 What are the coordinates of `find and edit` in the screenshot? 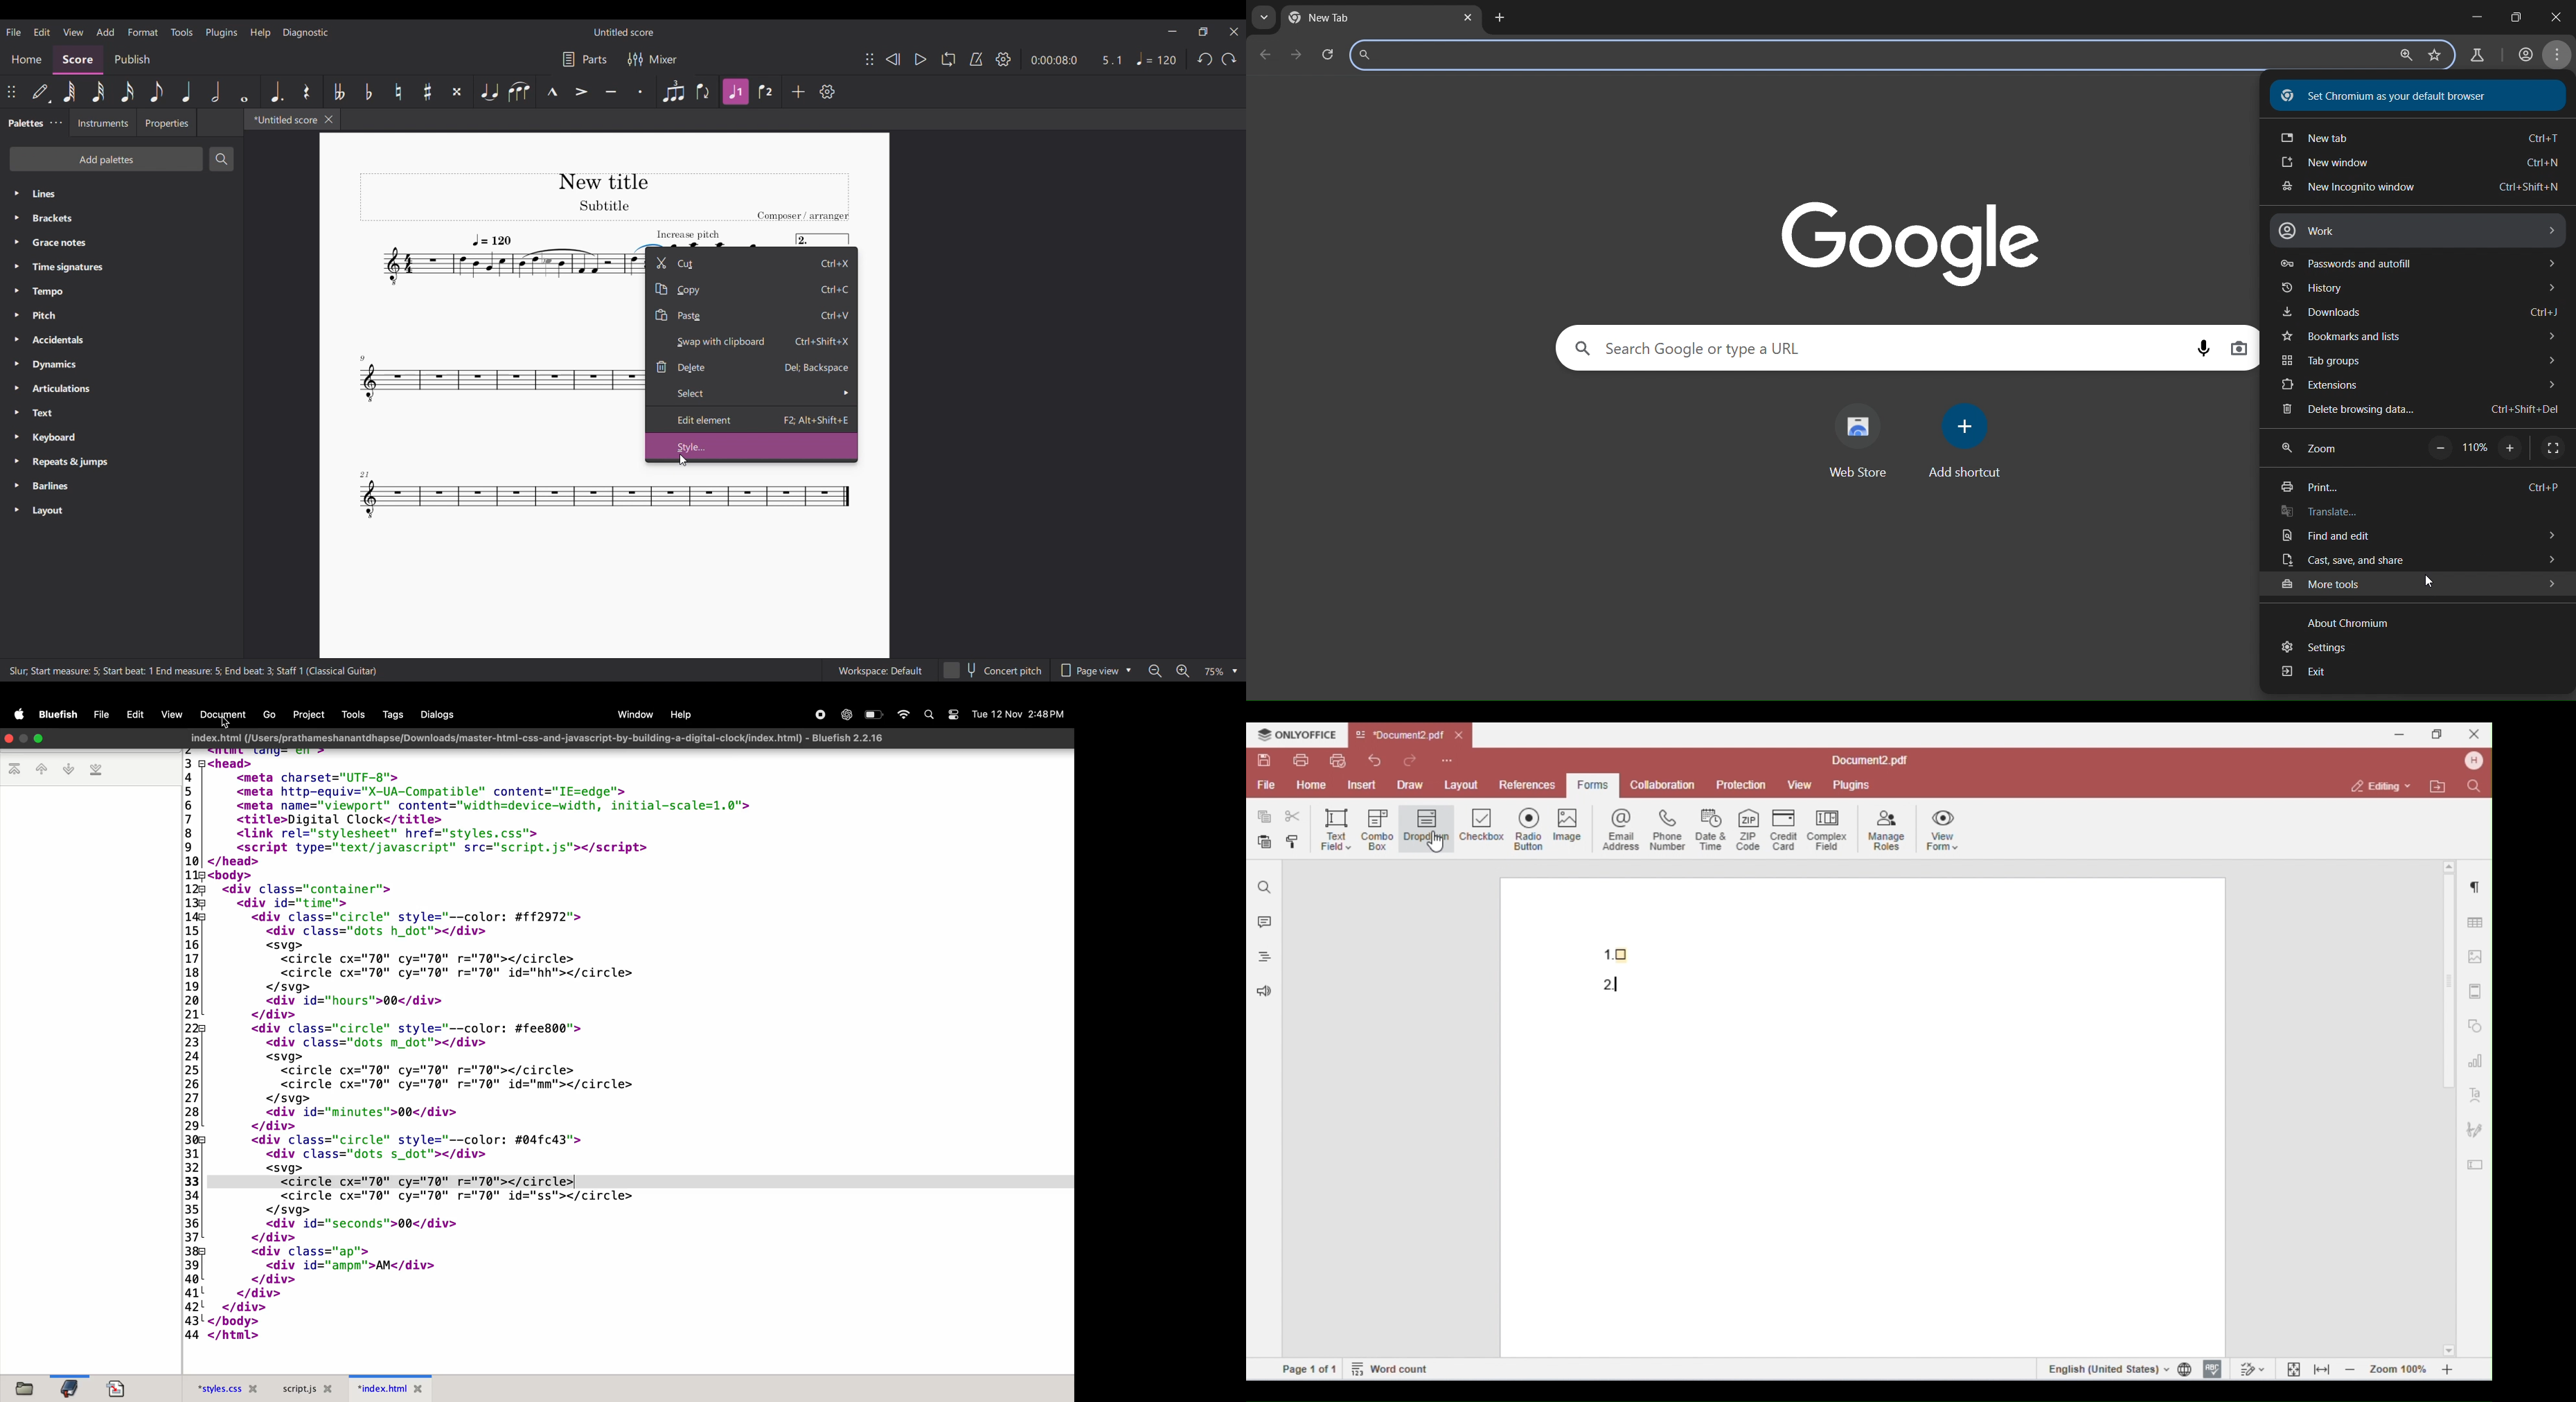 It's located at (2415, 536).